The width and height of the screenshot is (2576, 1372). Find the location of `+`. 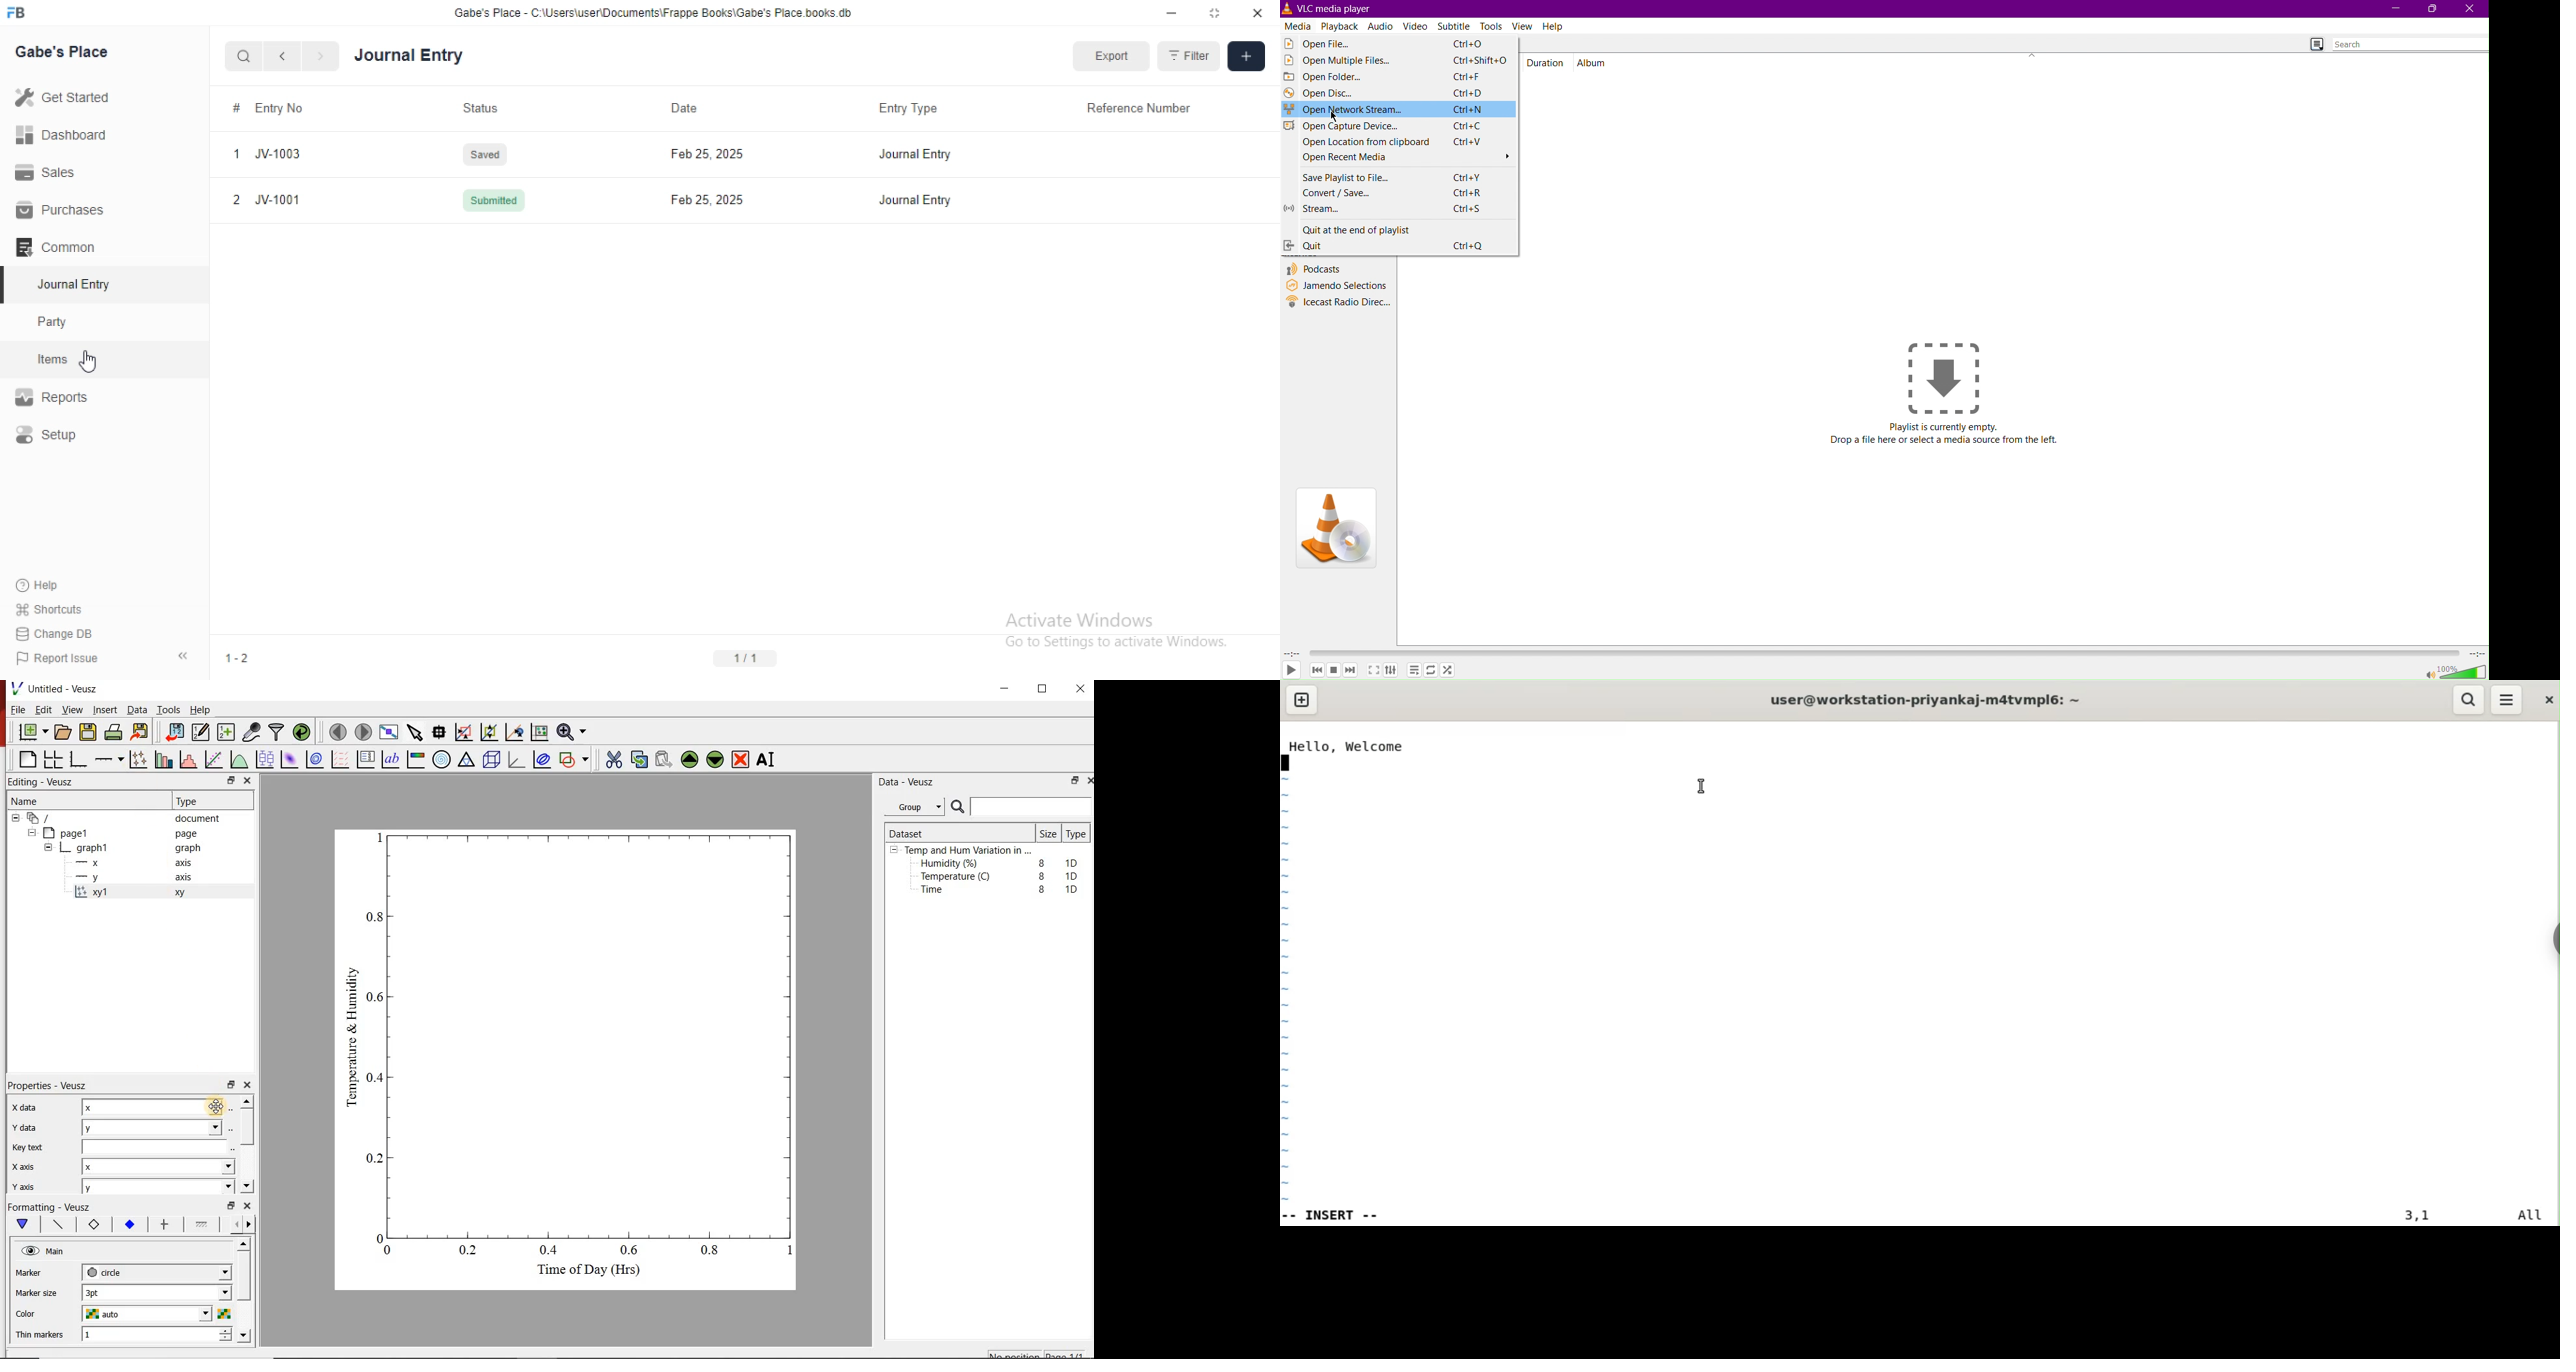

+ is located at coordinates (1247, 55).